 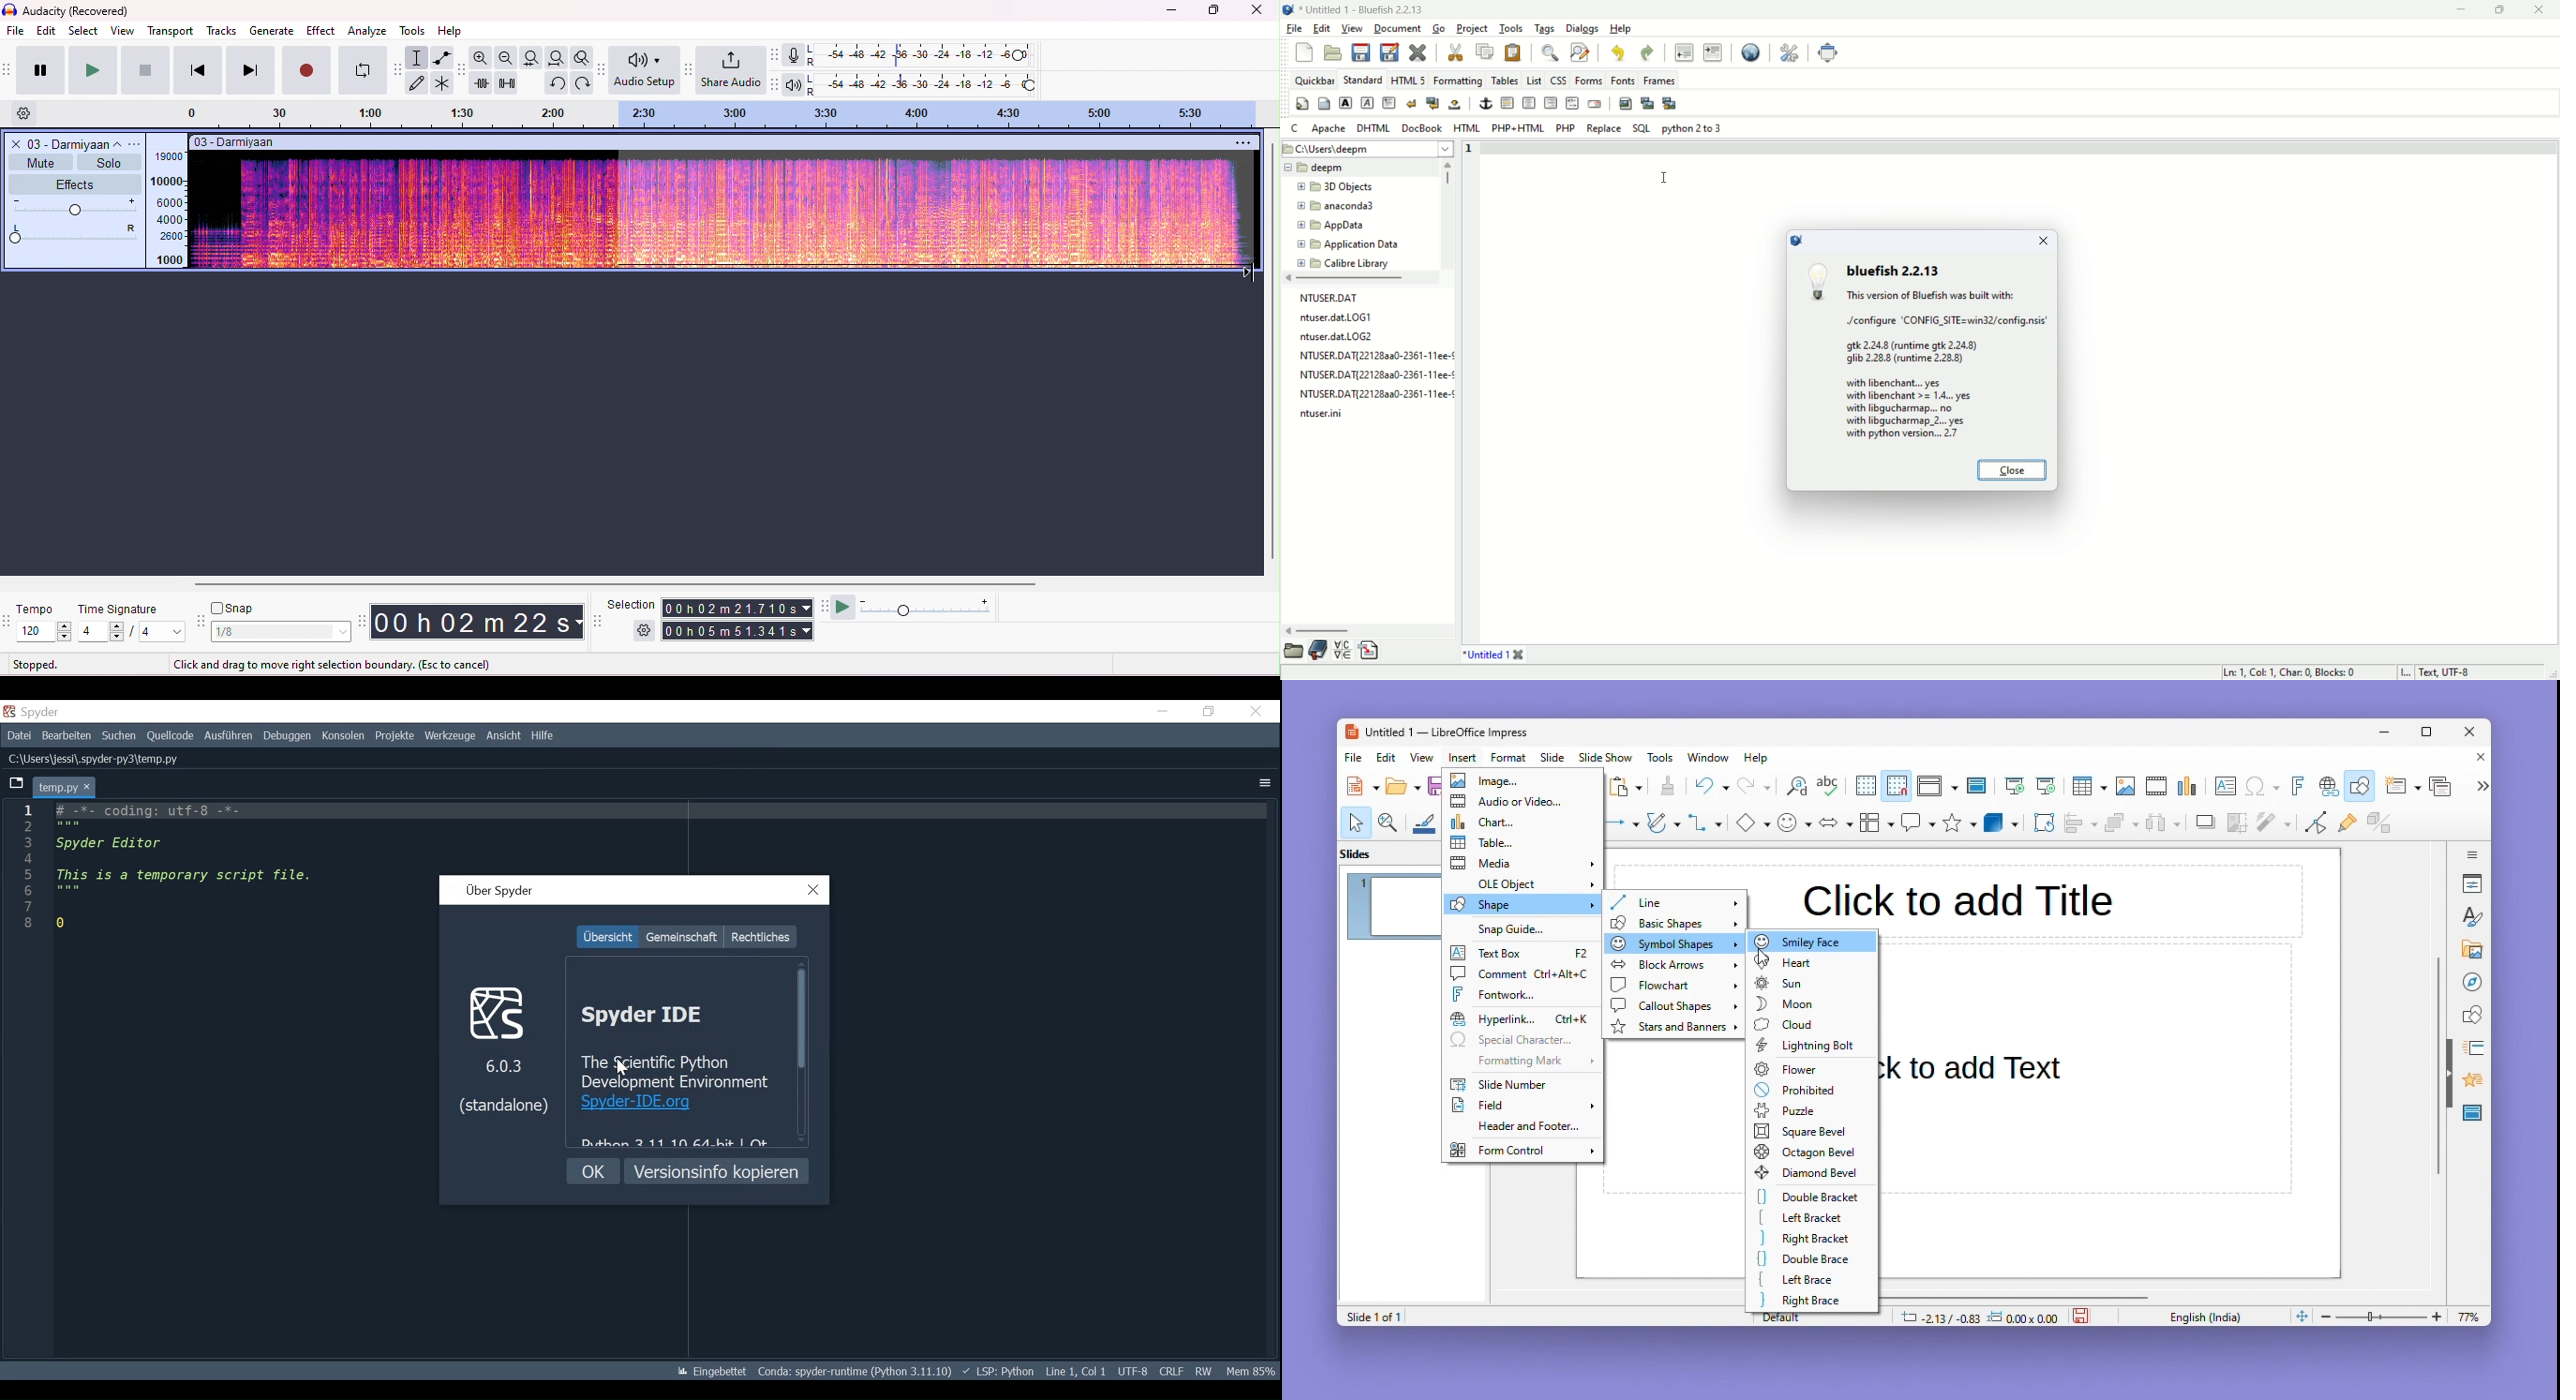 I want to click on folder name, so click(x=1331, y=226).